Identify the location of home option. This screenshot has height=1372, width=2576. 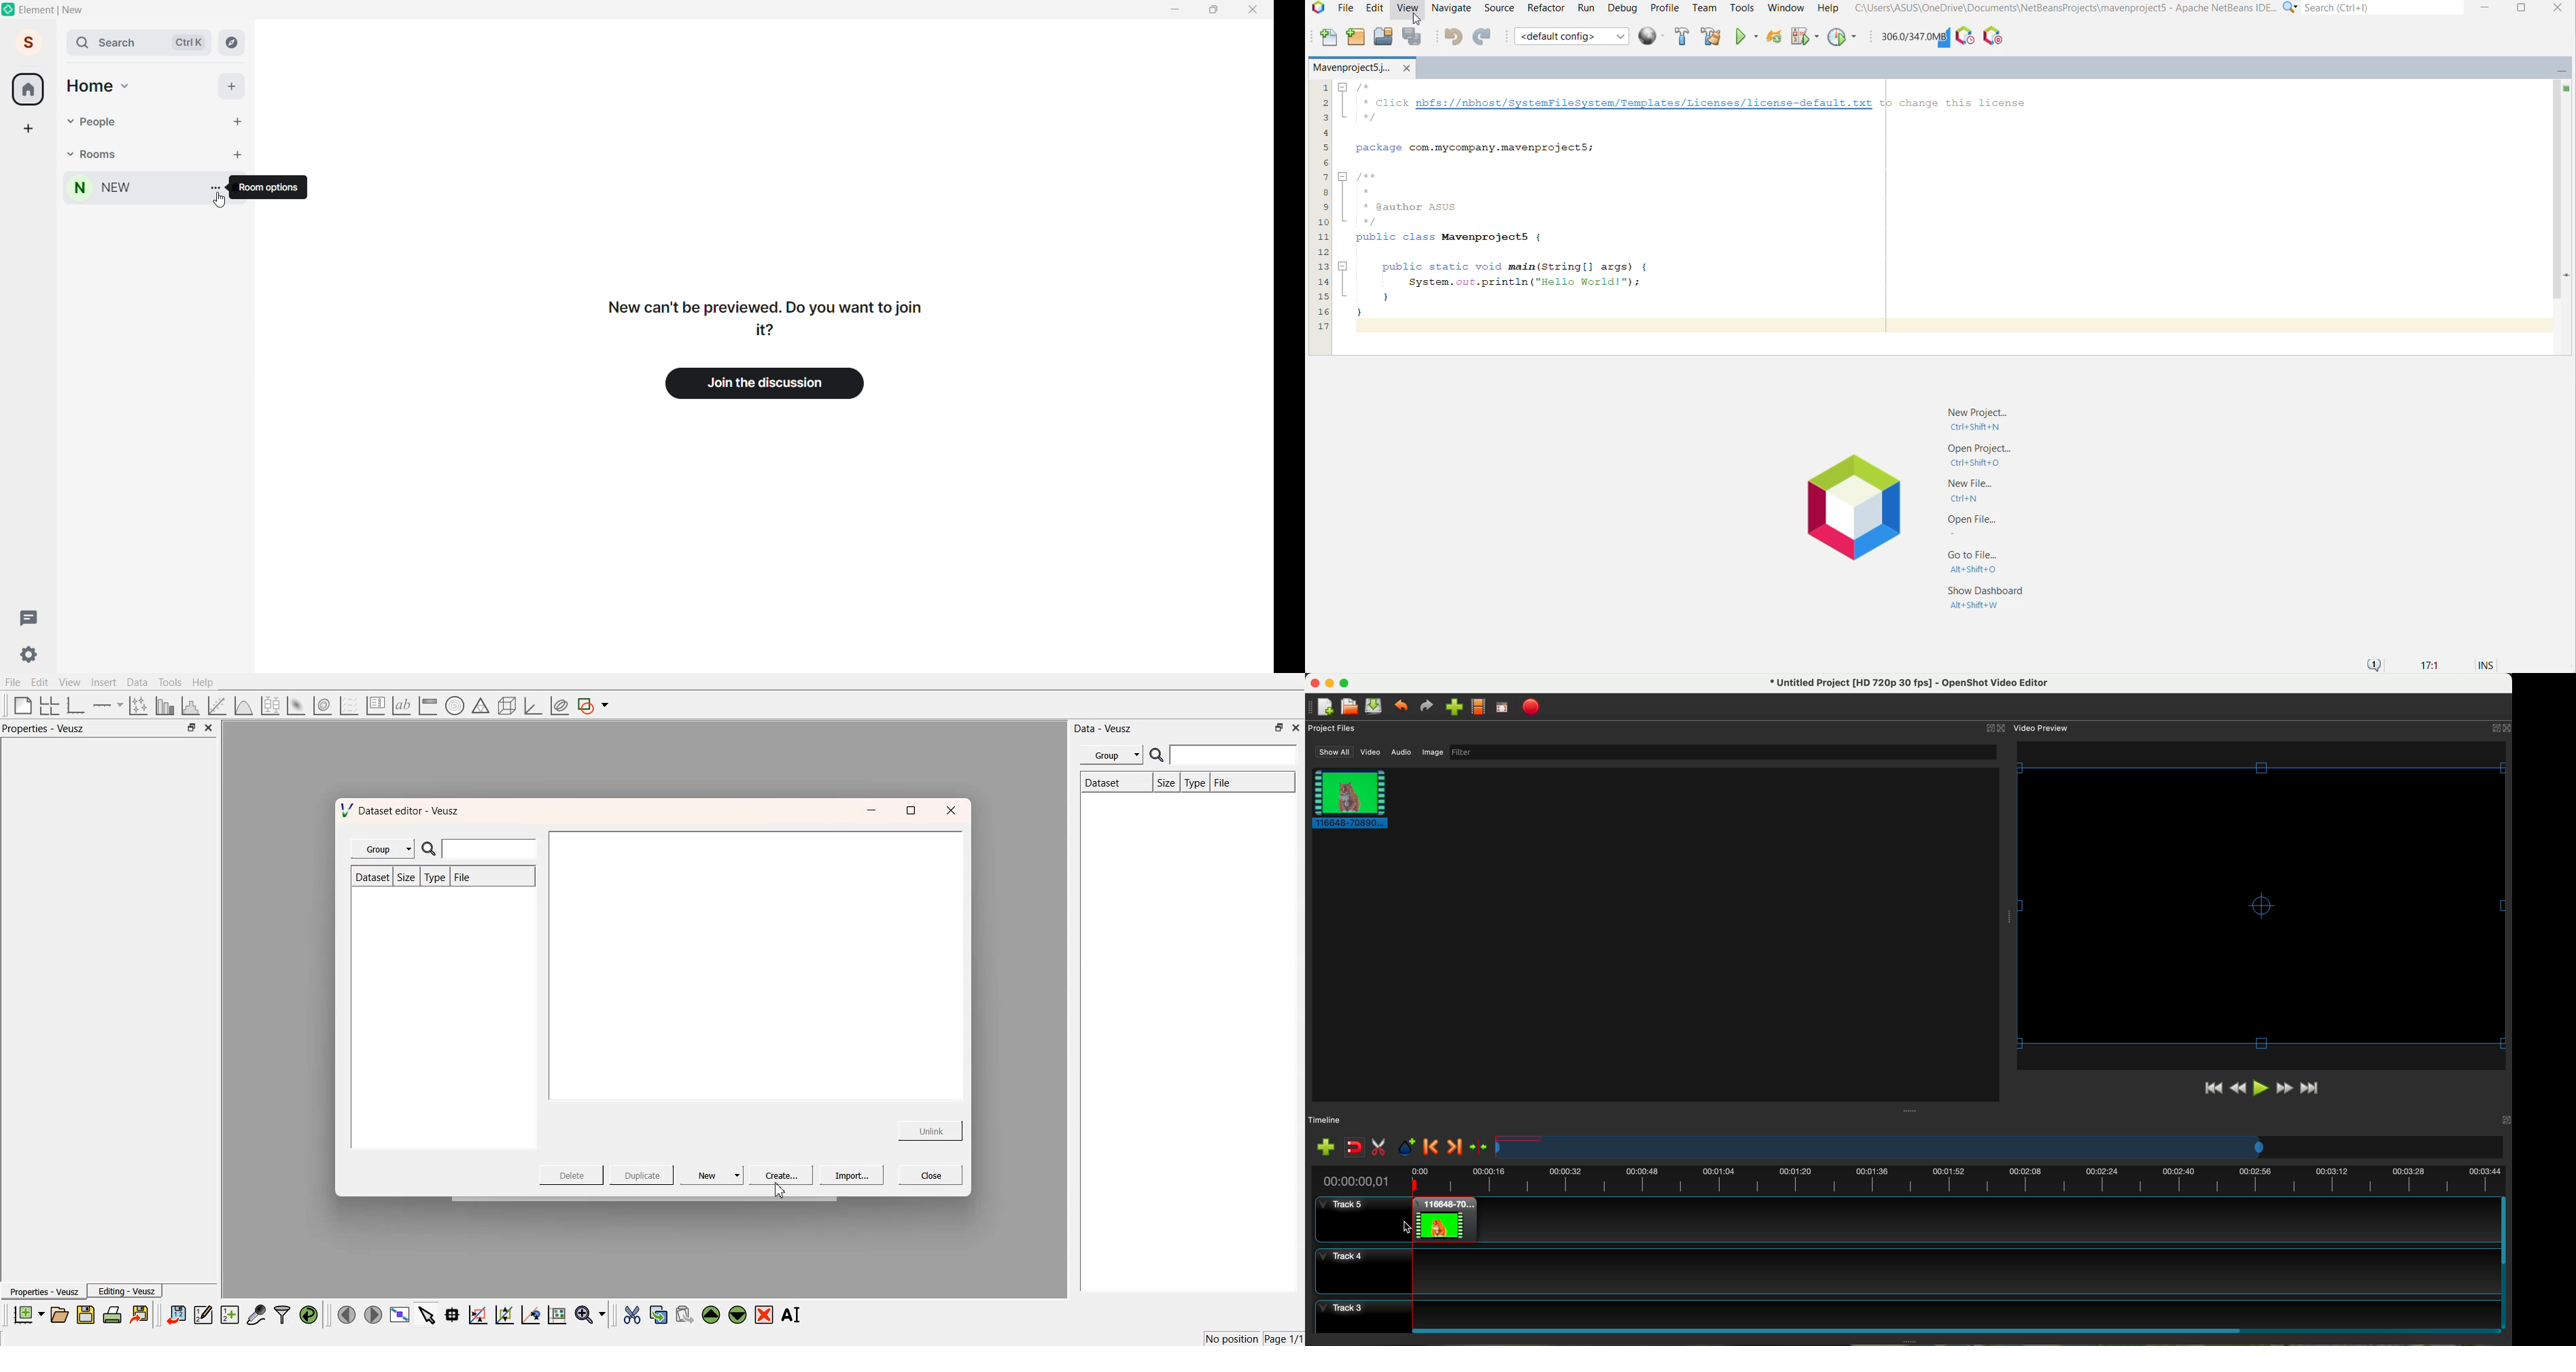
(102, 88).